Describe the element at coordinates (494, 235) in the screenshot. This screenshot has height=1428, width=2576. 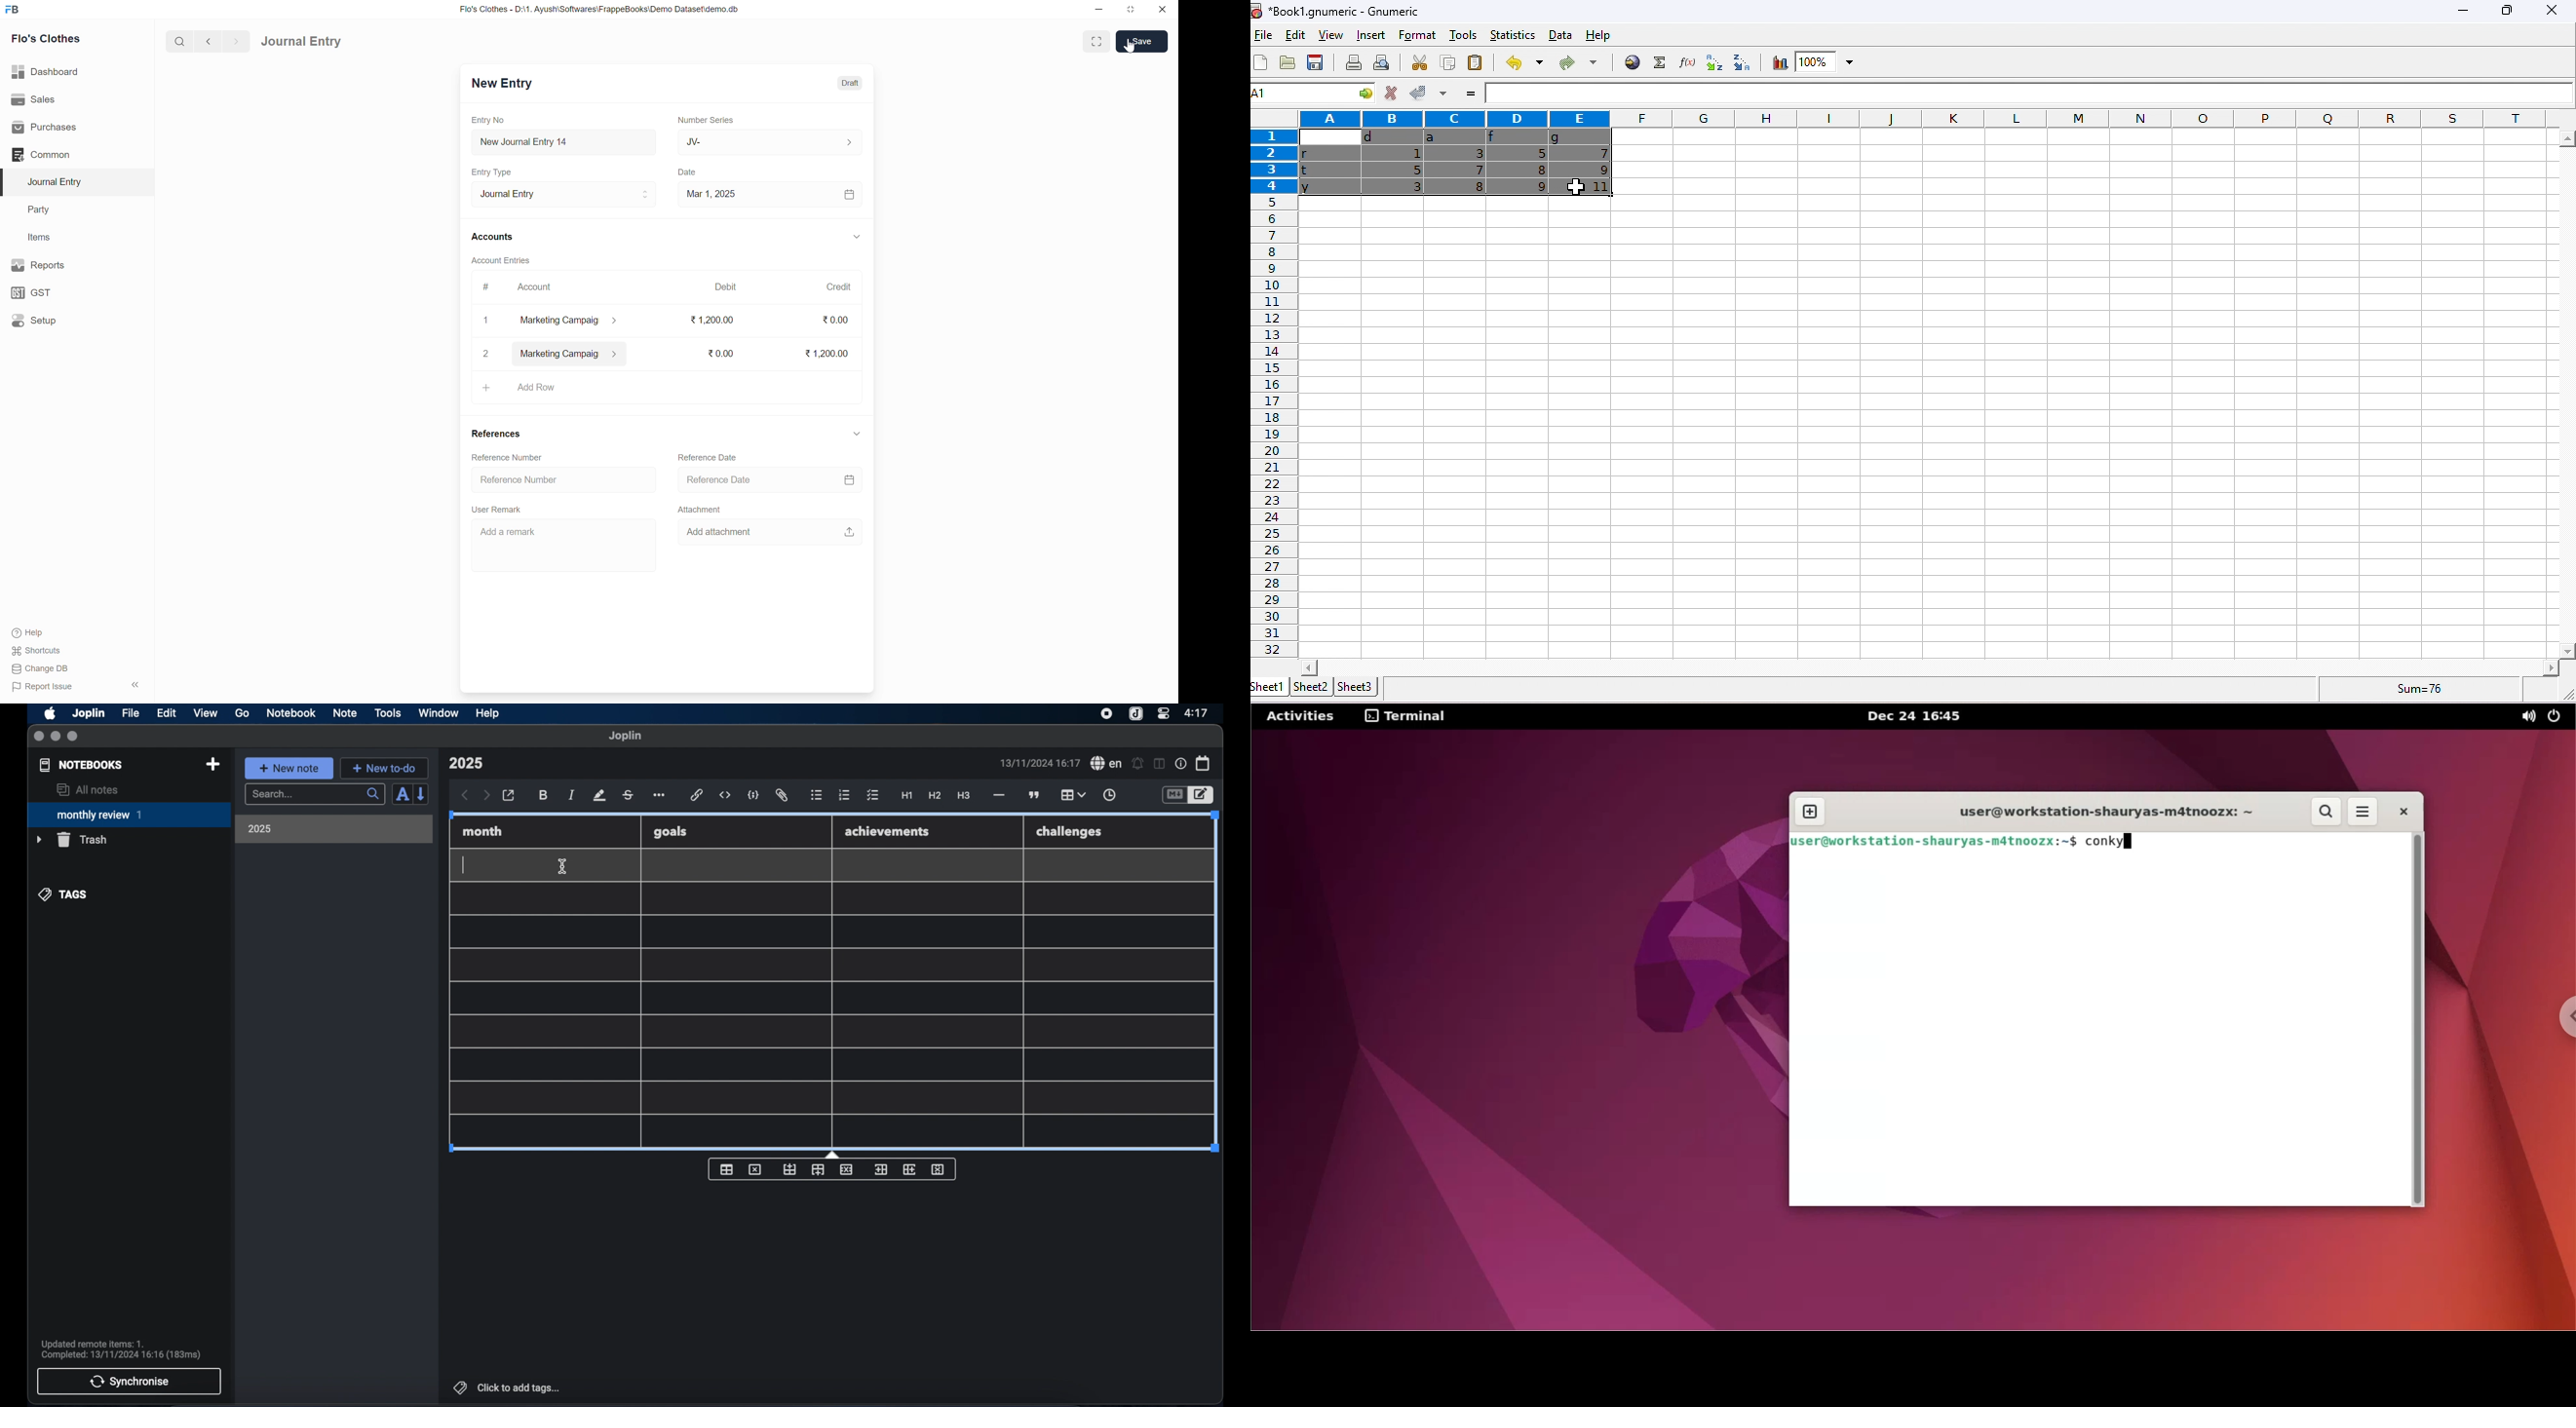
I see `Accounts` at that location.